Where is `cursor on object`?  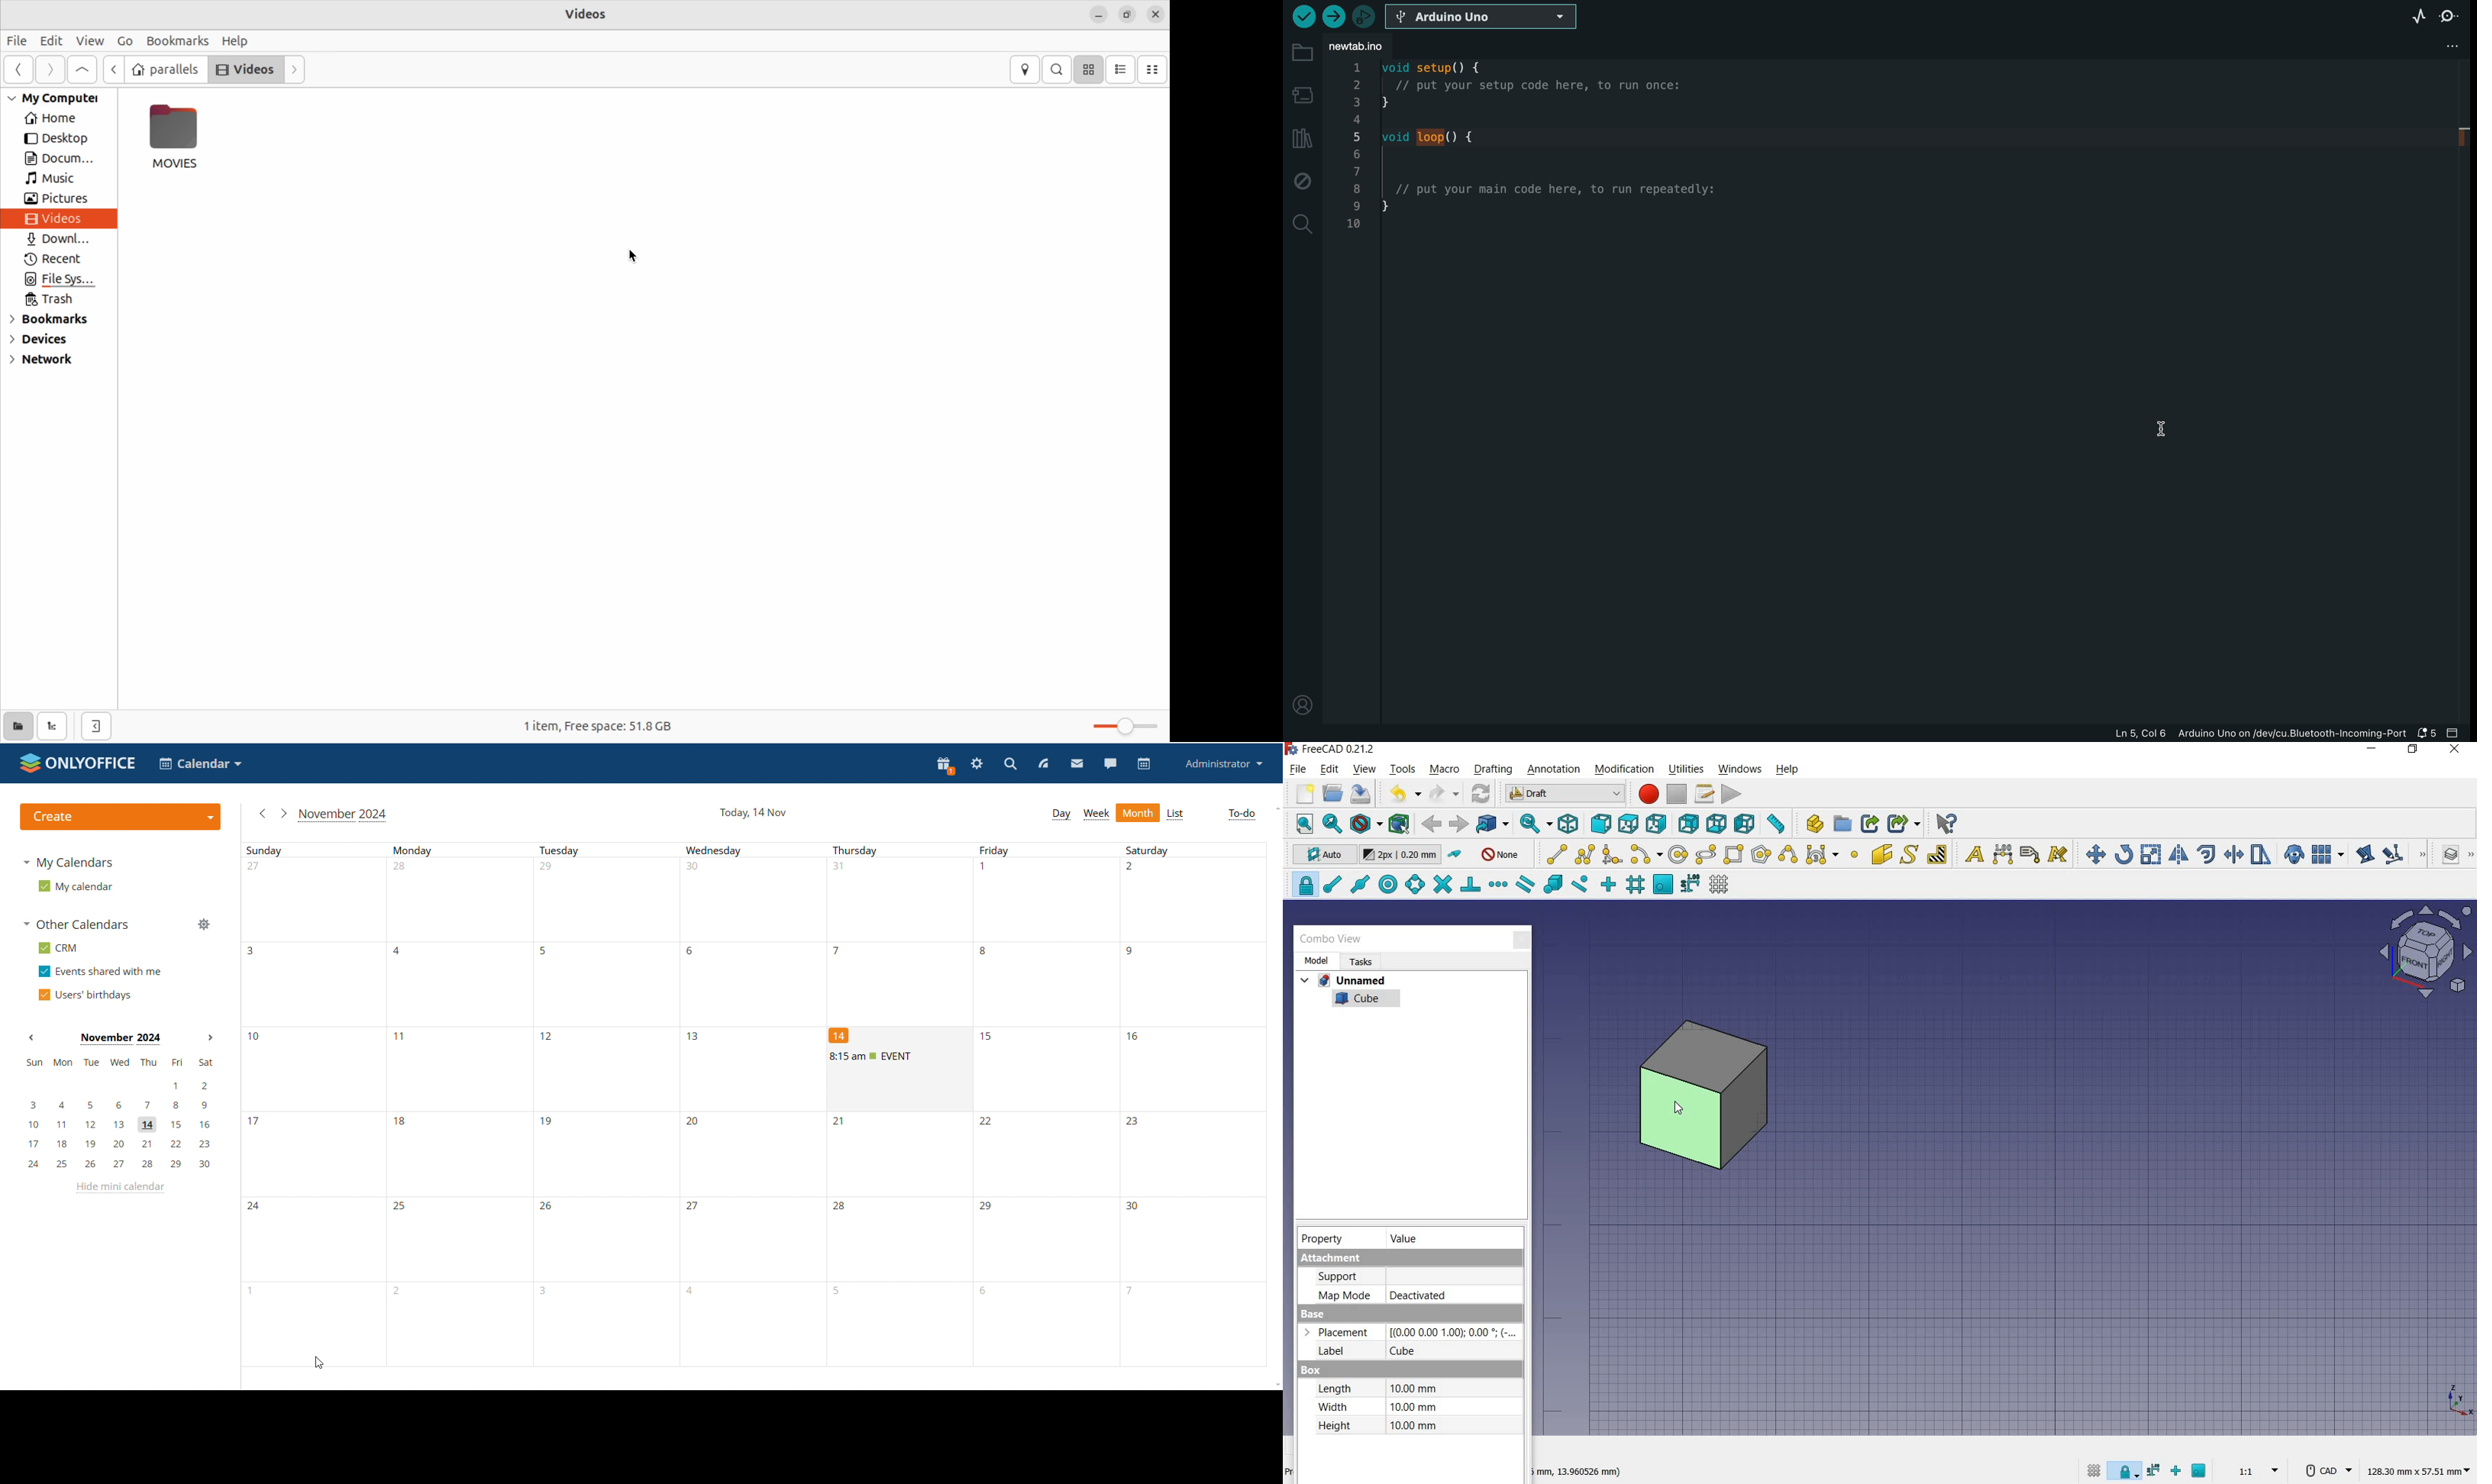
cursor on object is located at coordinates (1679, 1112).